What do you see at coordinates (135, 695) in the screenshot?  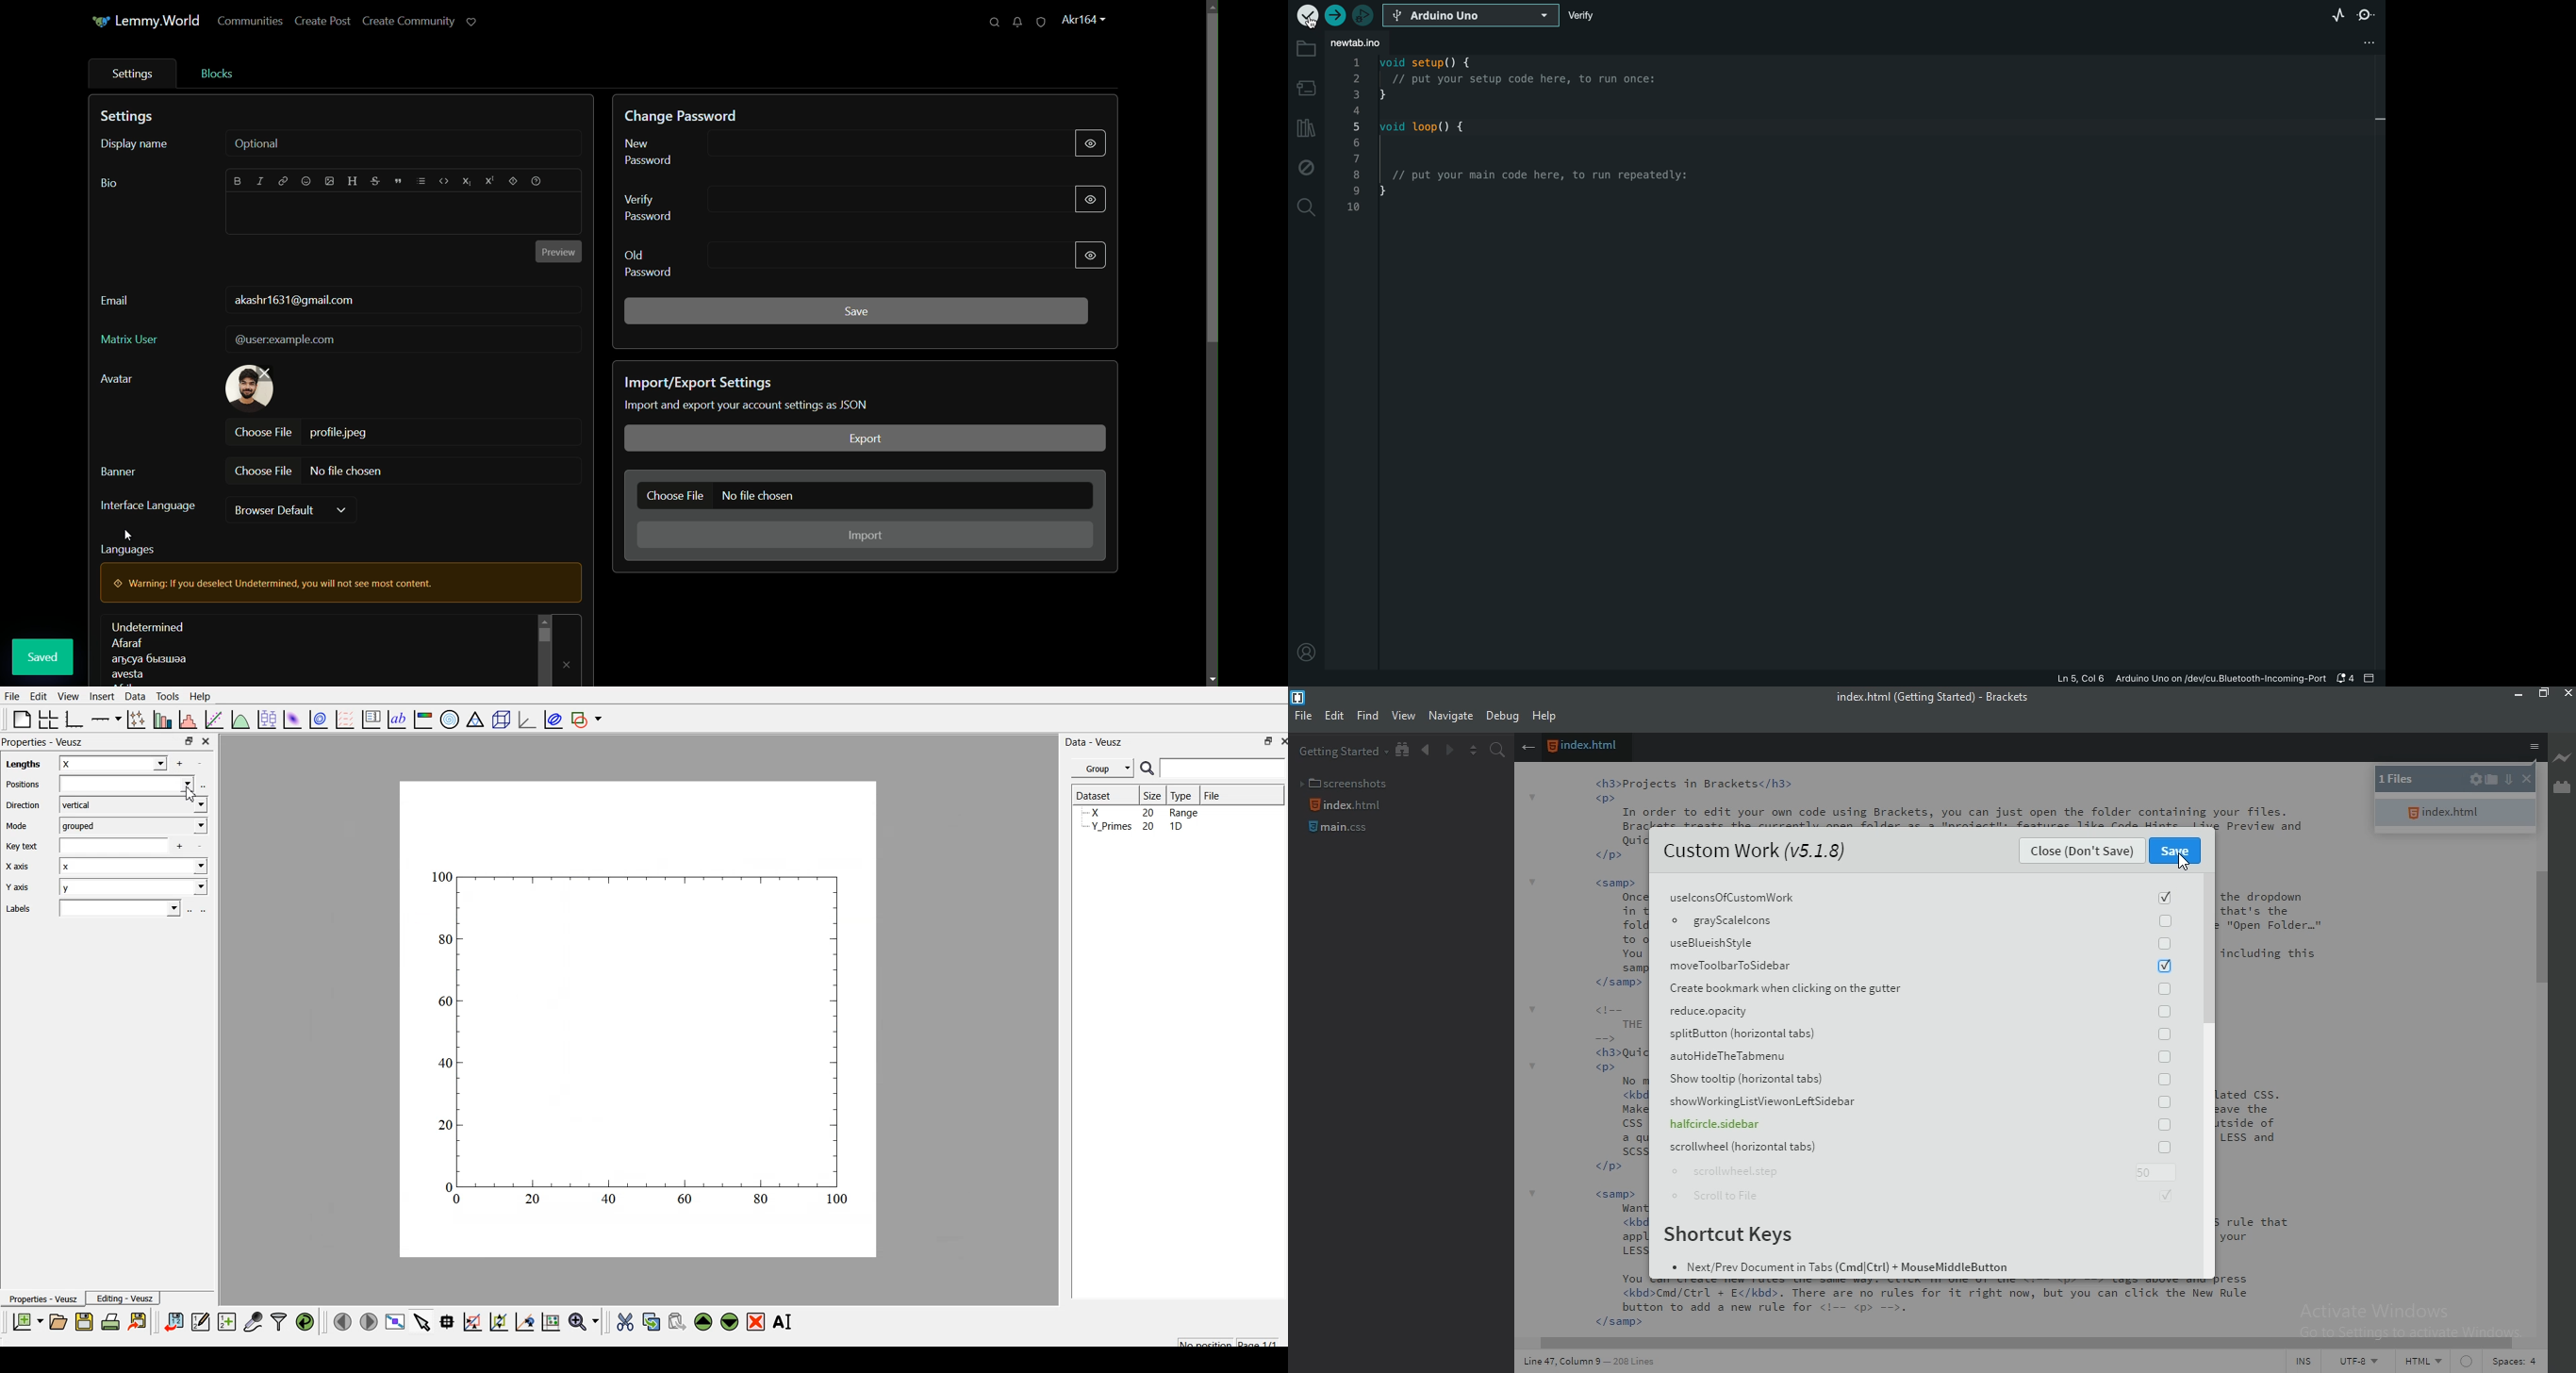 I see `Data` at bounding box center [135, 695].